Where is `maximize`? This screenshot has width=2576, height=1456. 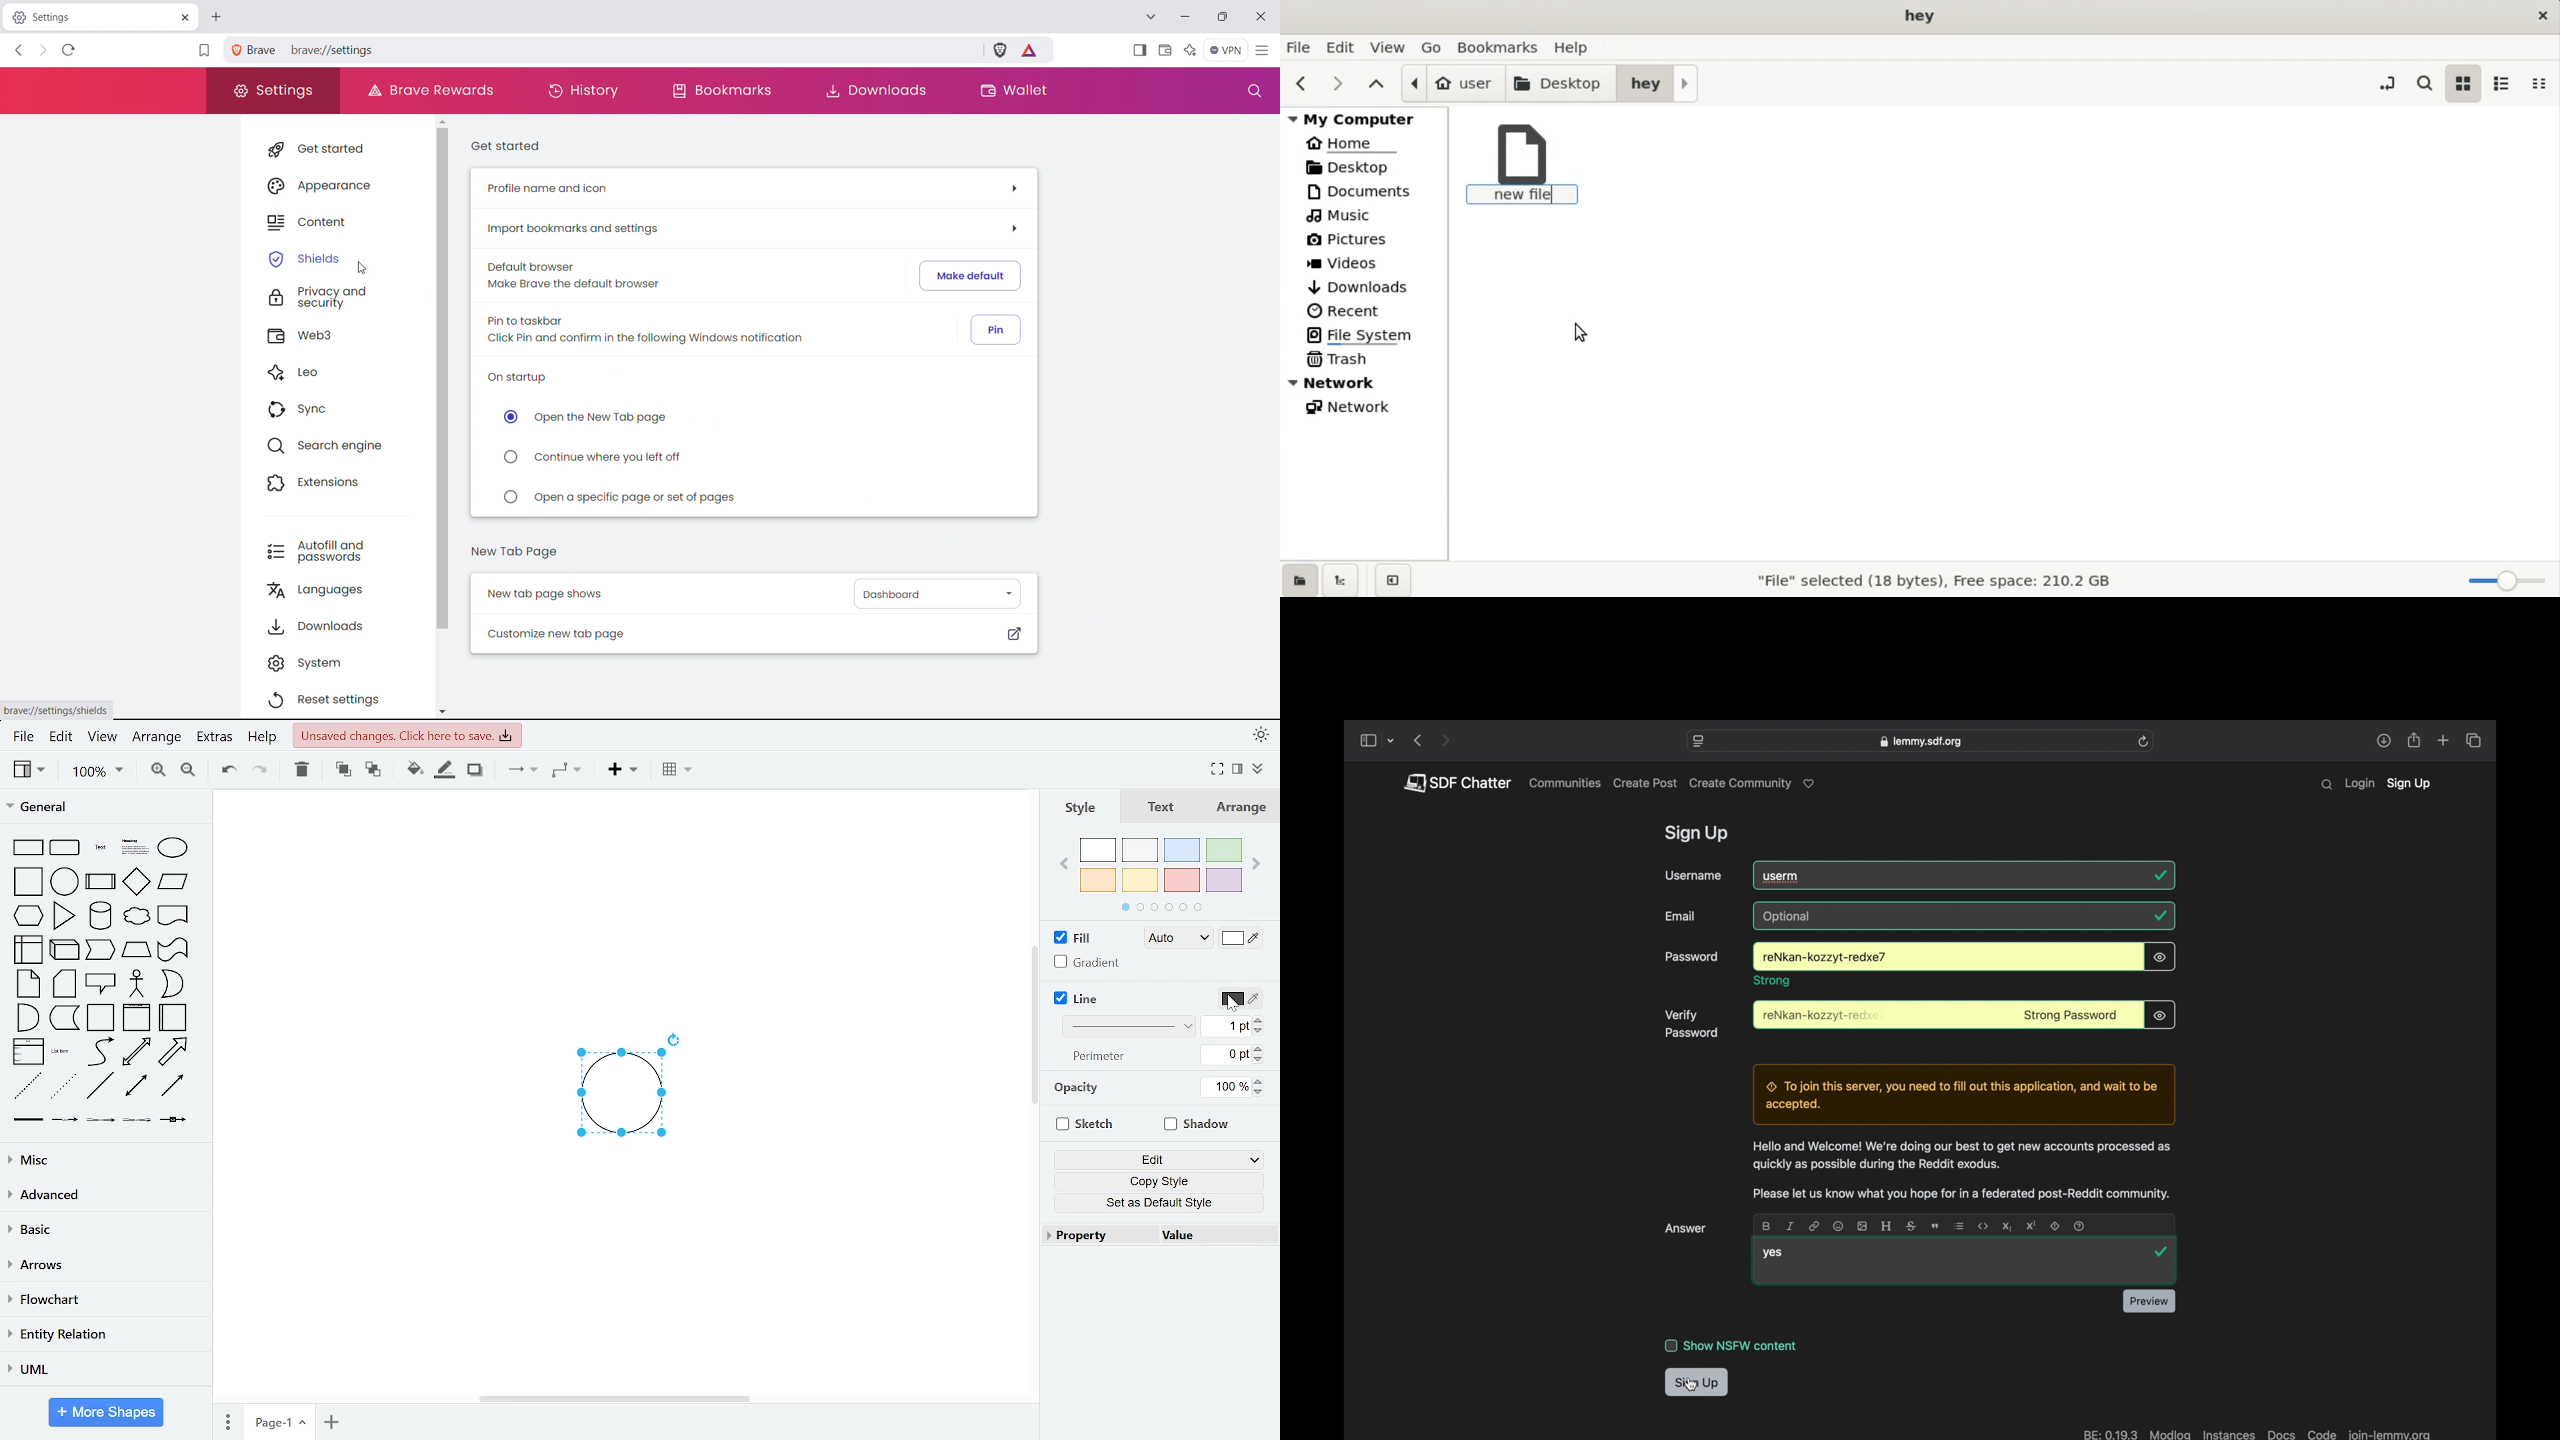
maximize is located at coordinates (1222, 17).